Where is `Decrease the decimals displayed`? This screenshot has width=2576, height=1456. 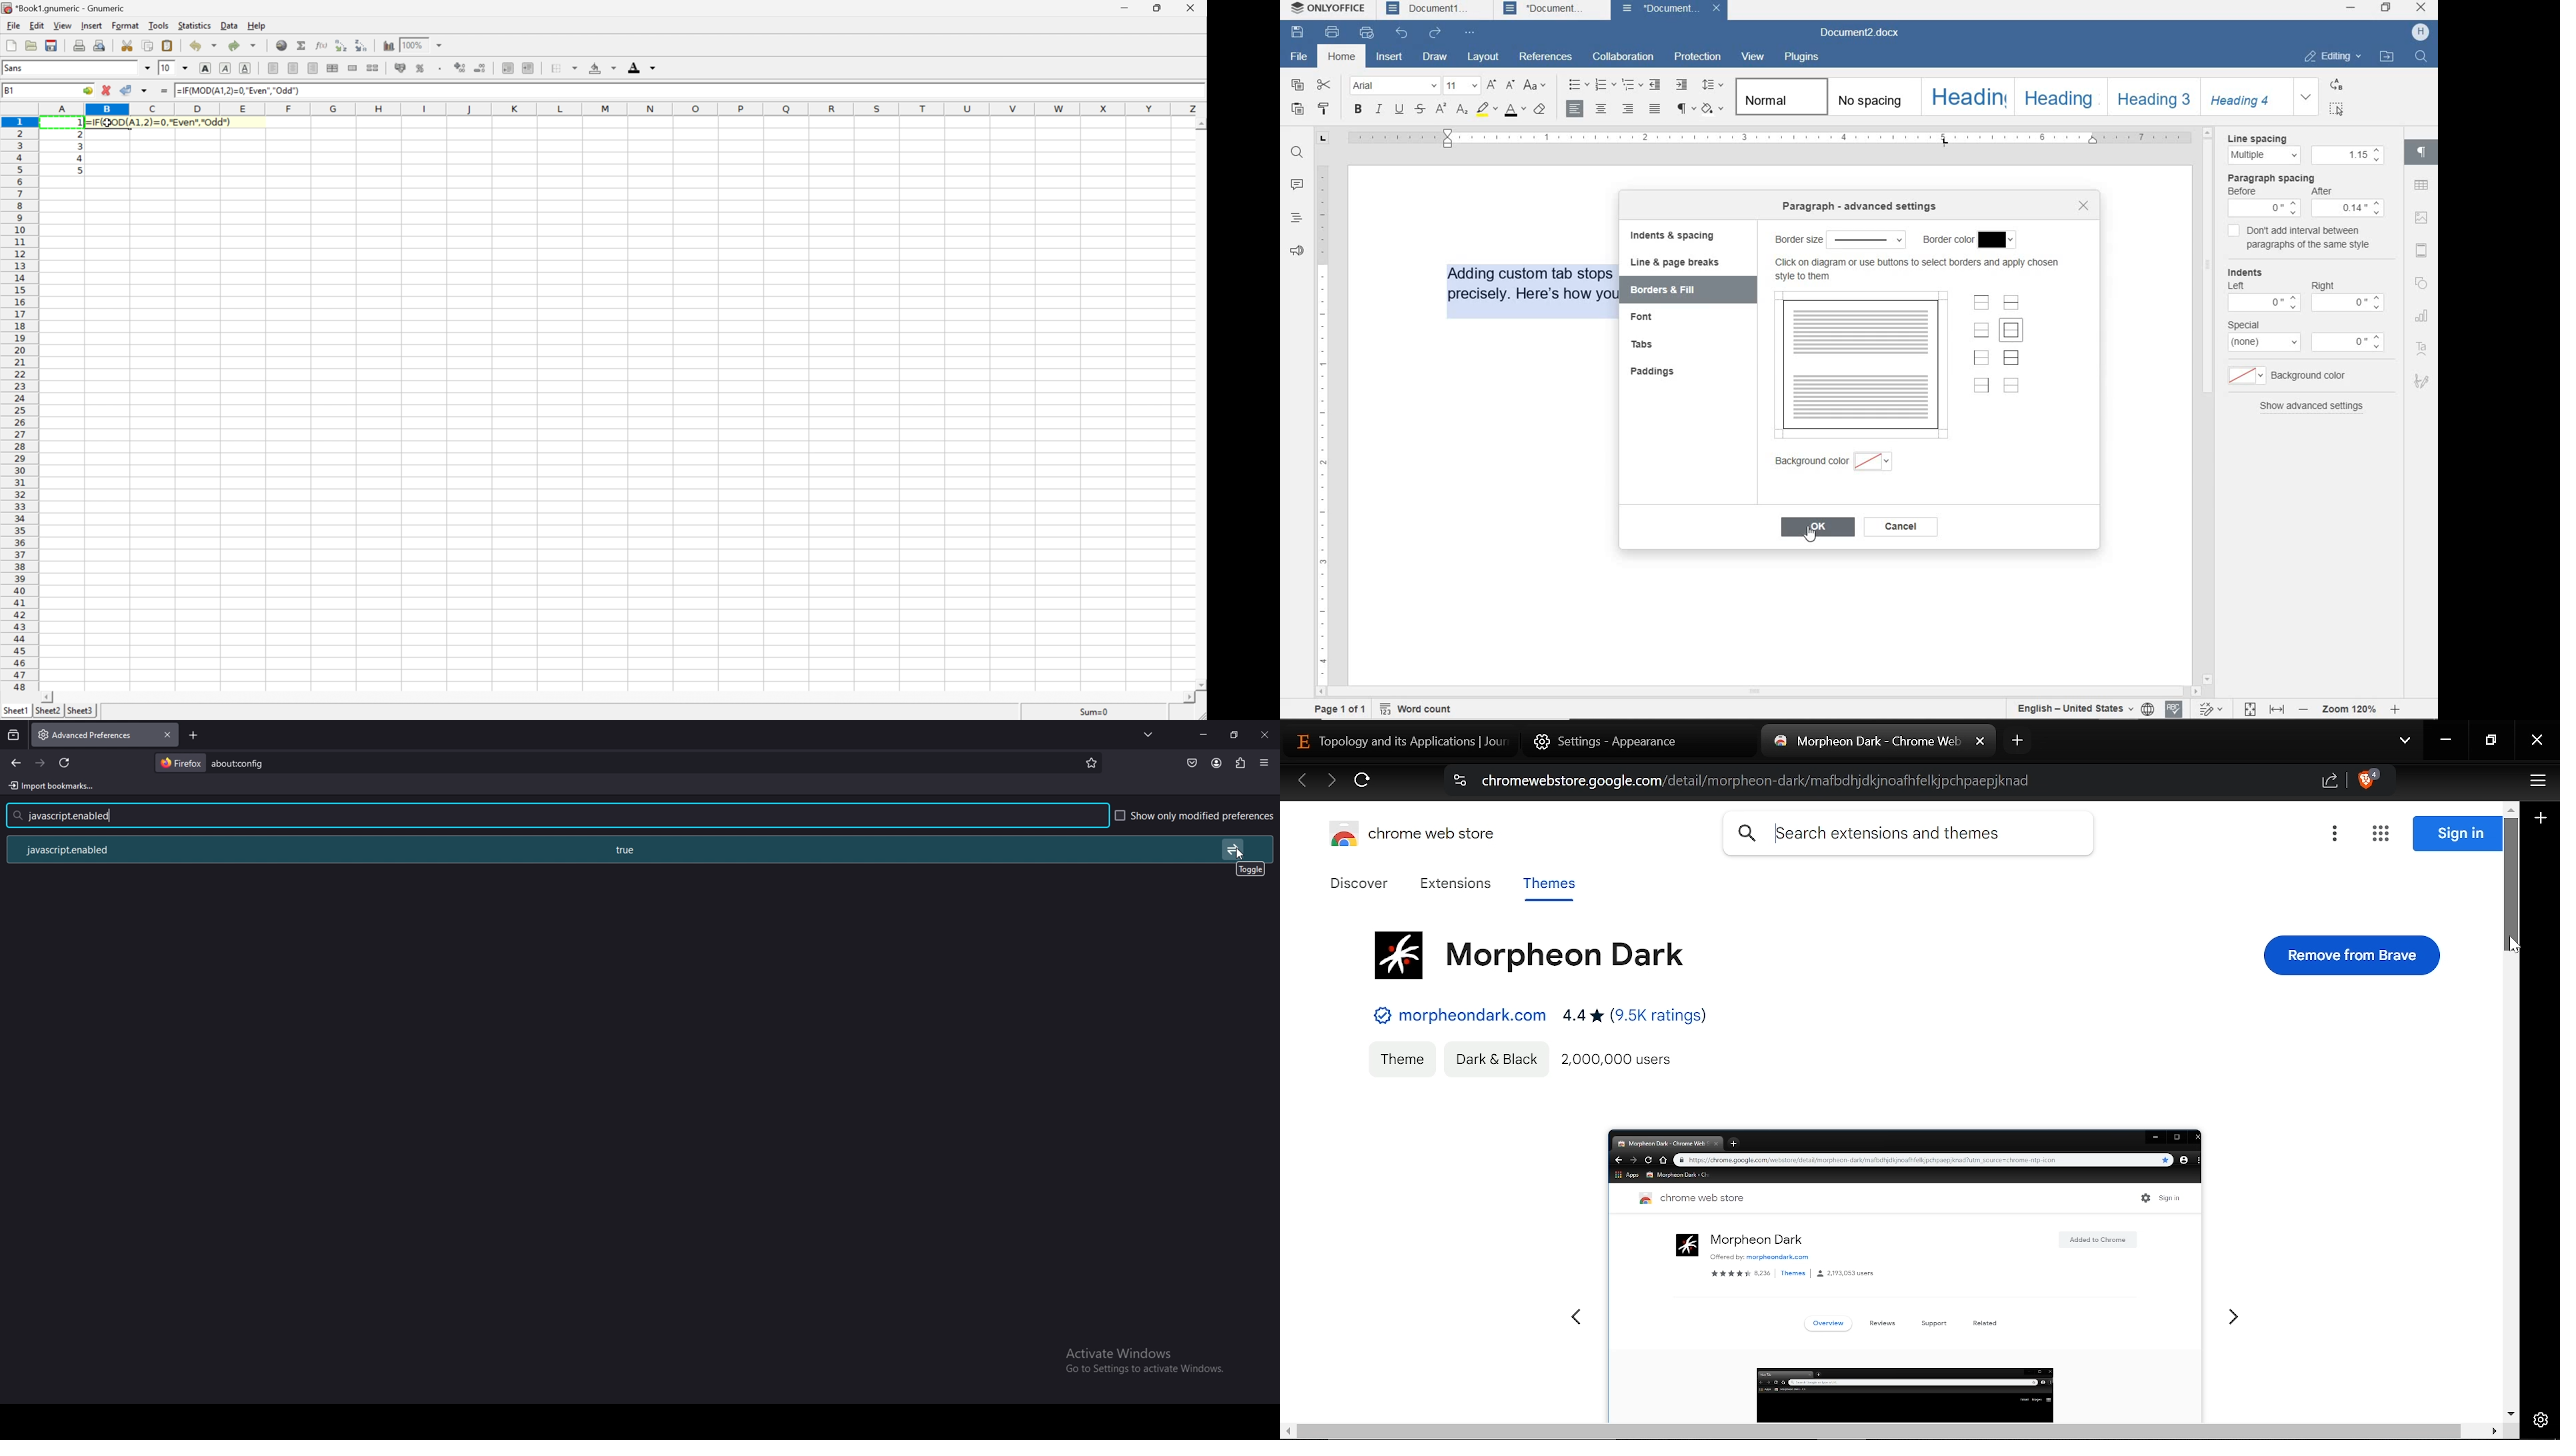
Decrease the decimals displayed is located at coordinates (481, 67).